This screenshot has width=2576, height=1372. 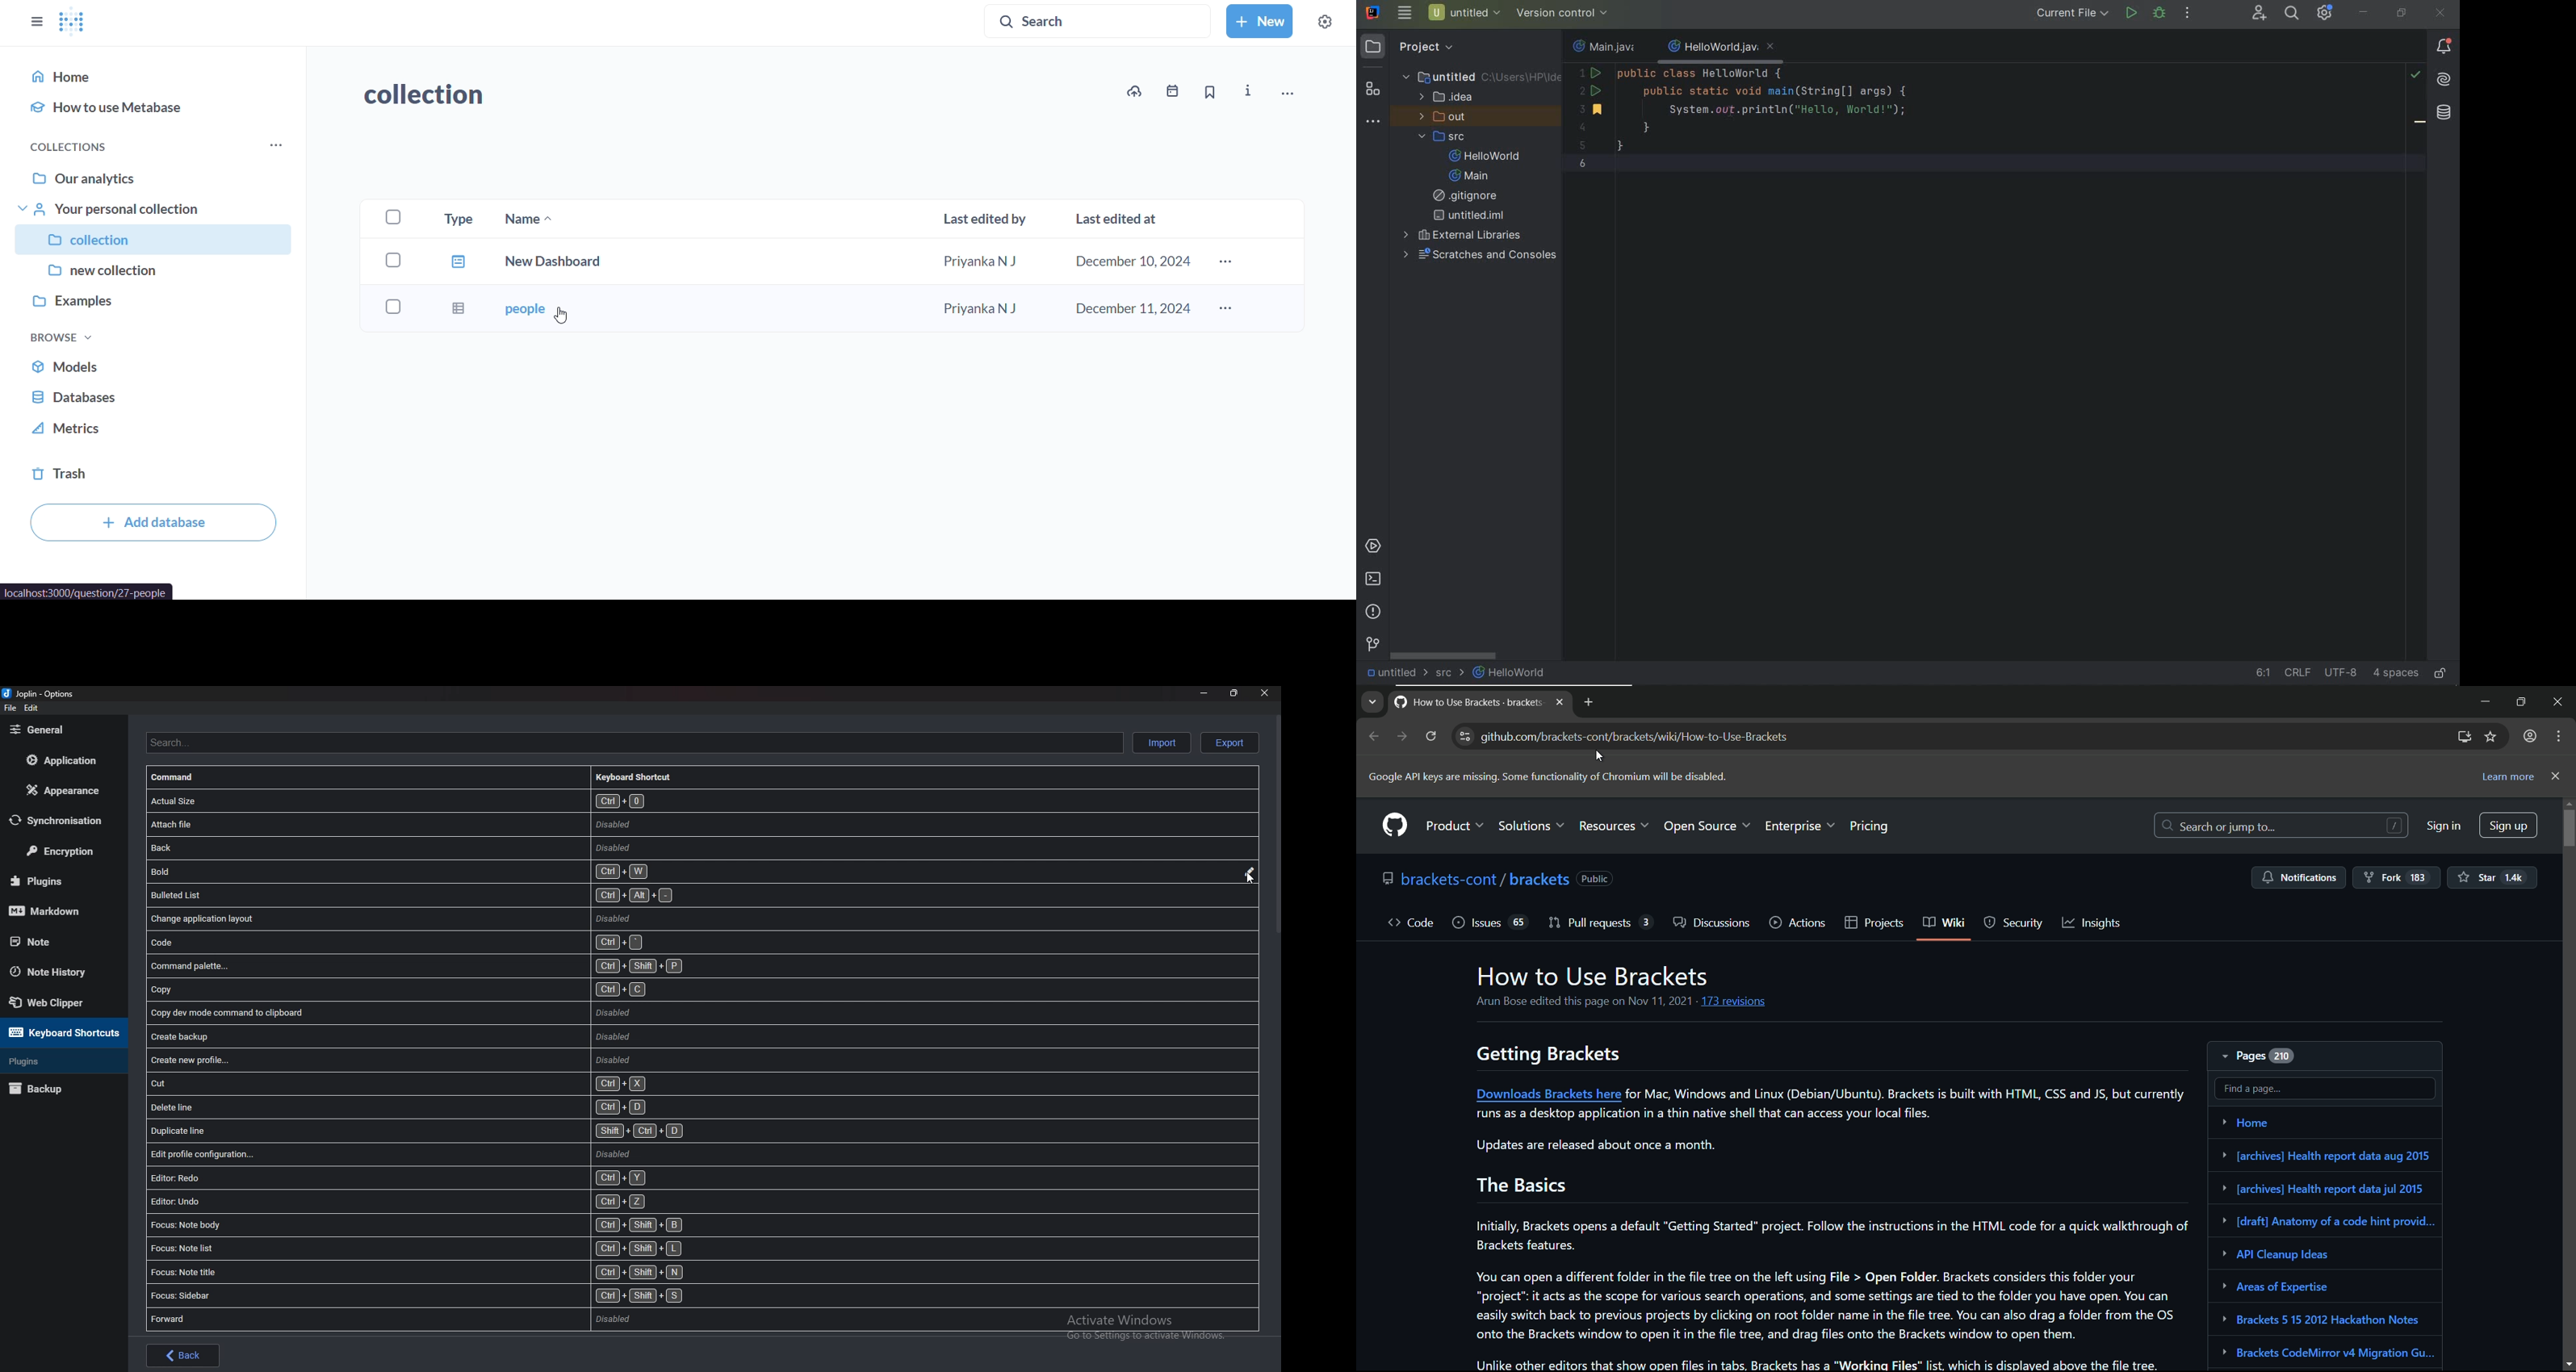 I want to click on Import, so click(x=1161, y=742).